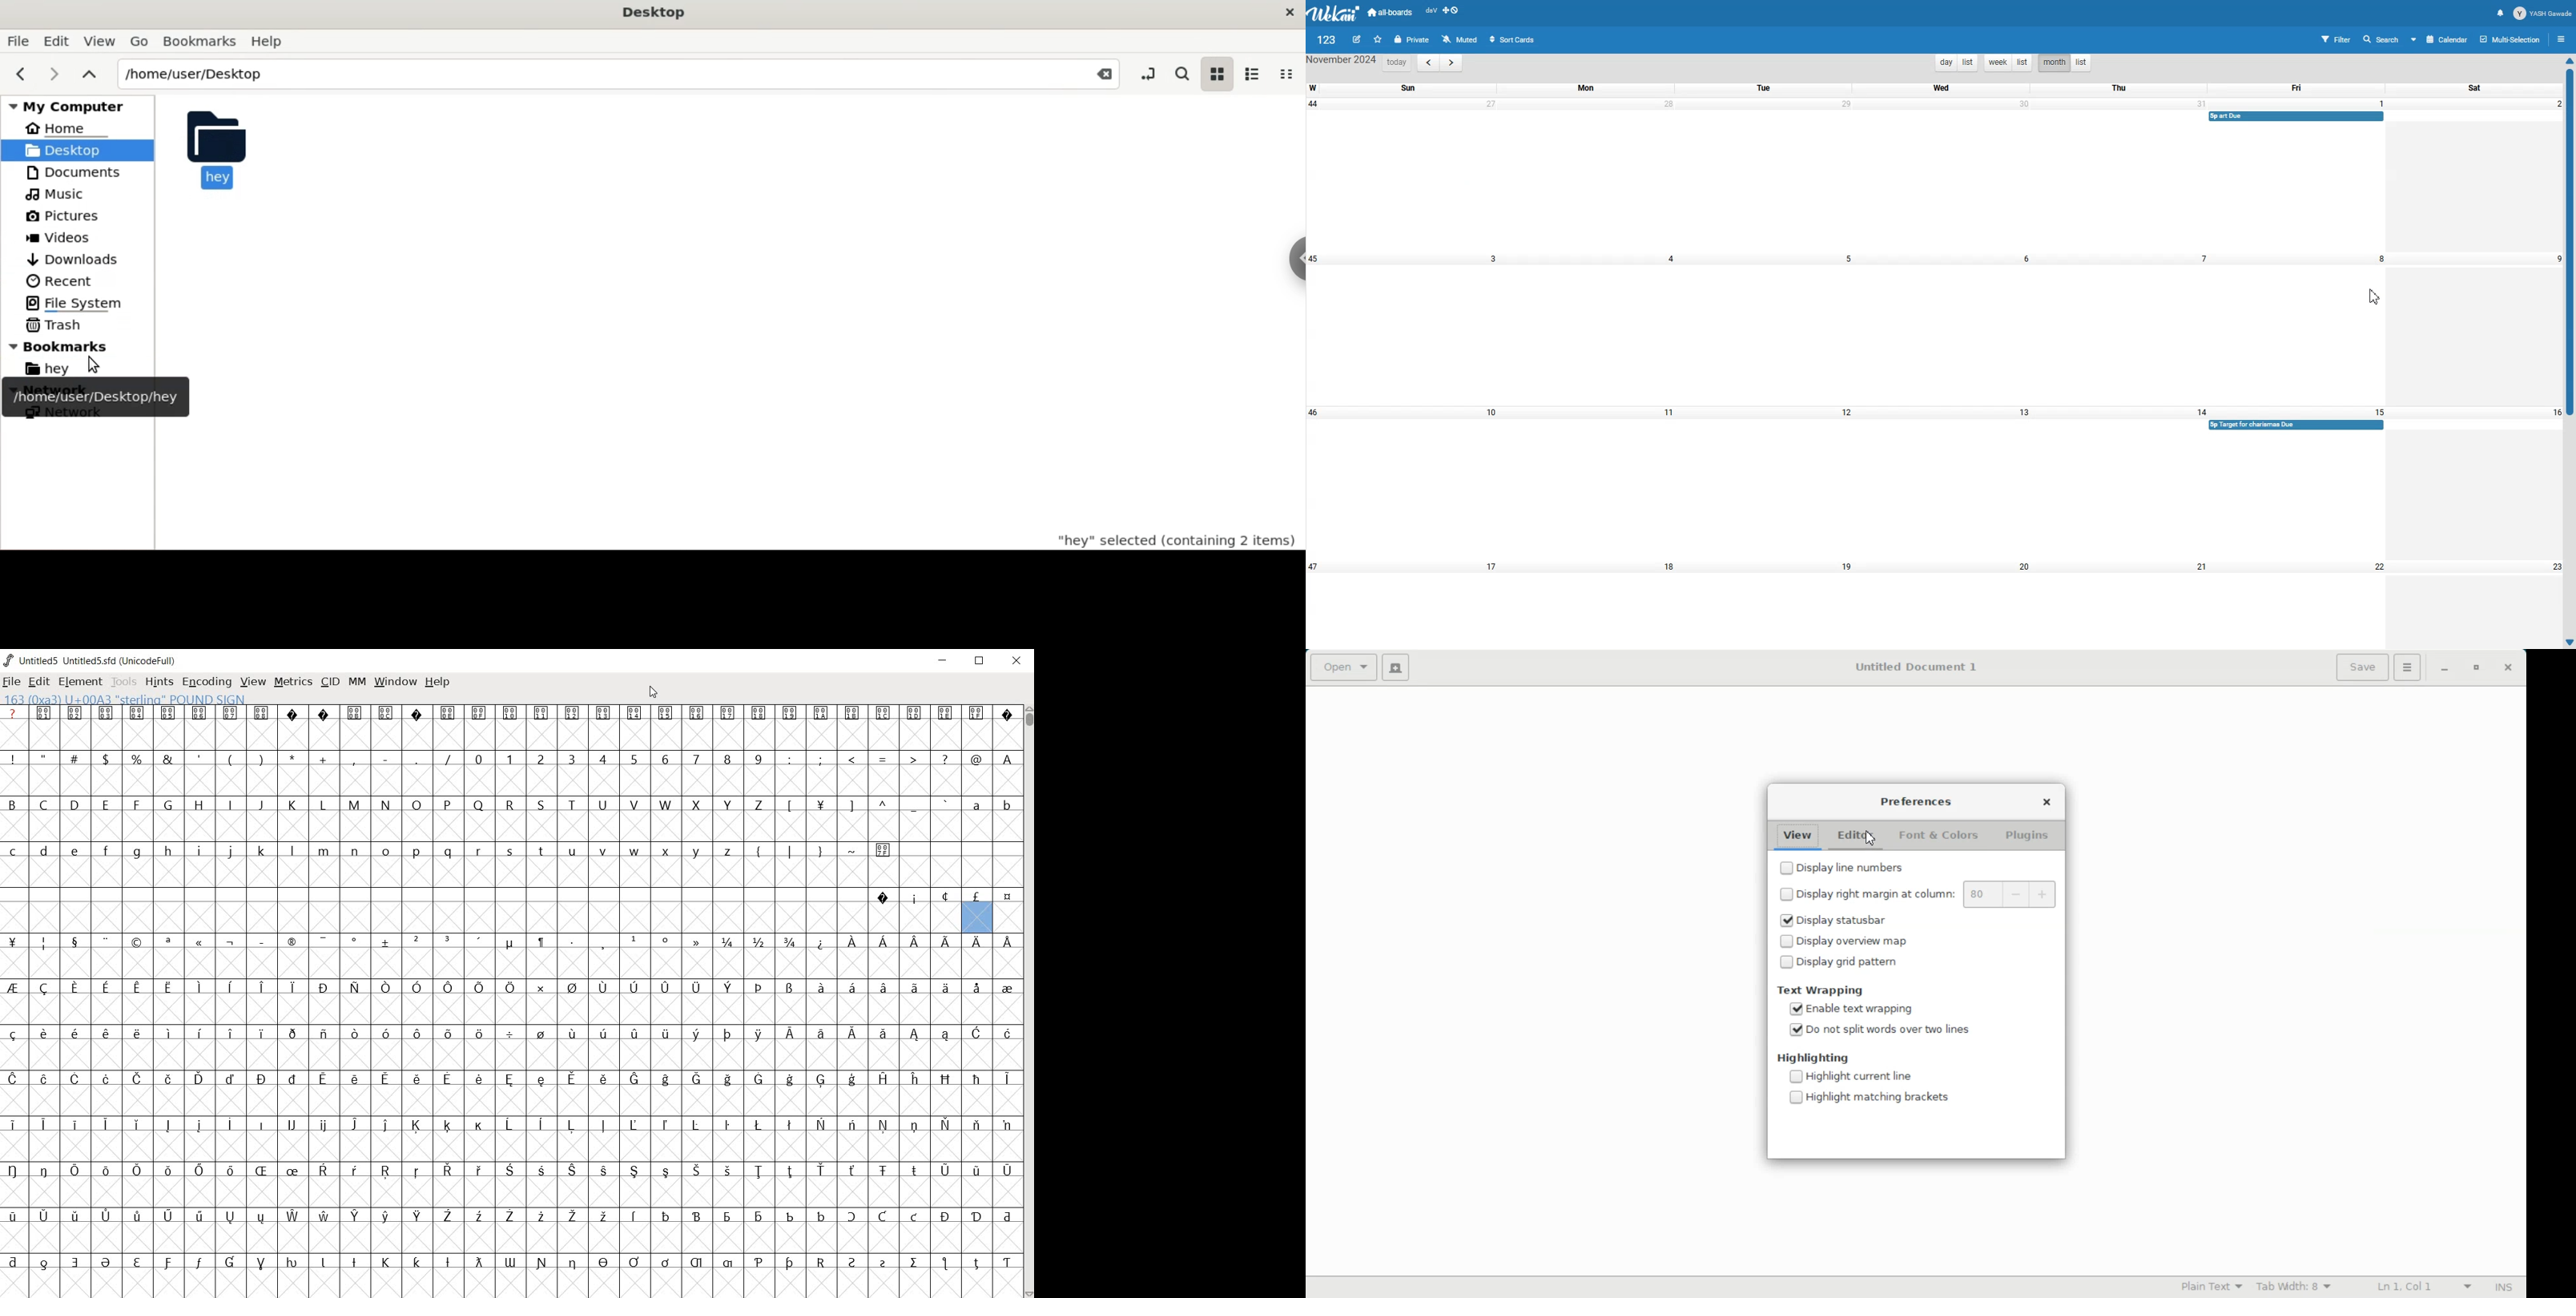  Describe the element at coordinates (915, 1035) in the screenshot. I see `Symbol` at that location.